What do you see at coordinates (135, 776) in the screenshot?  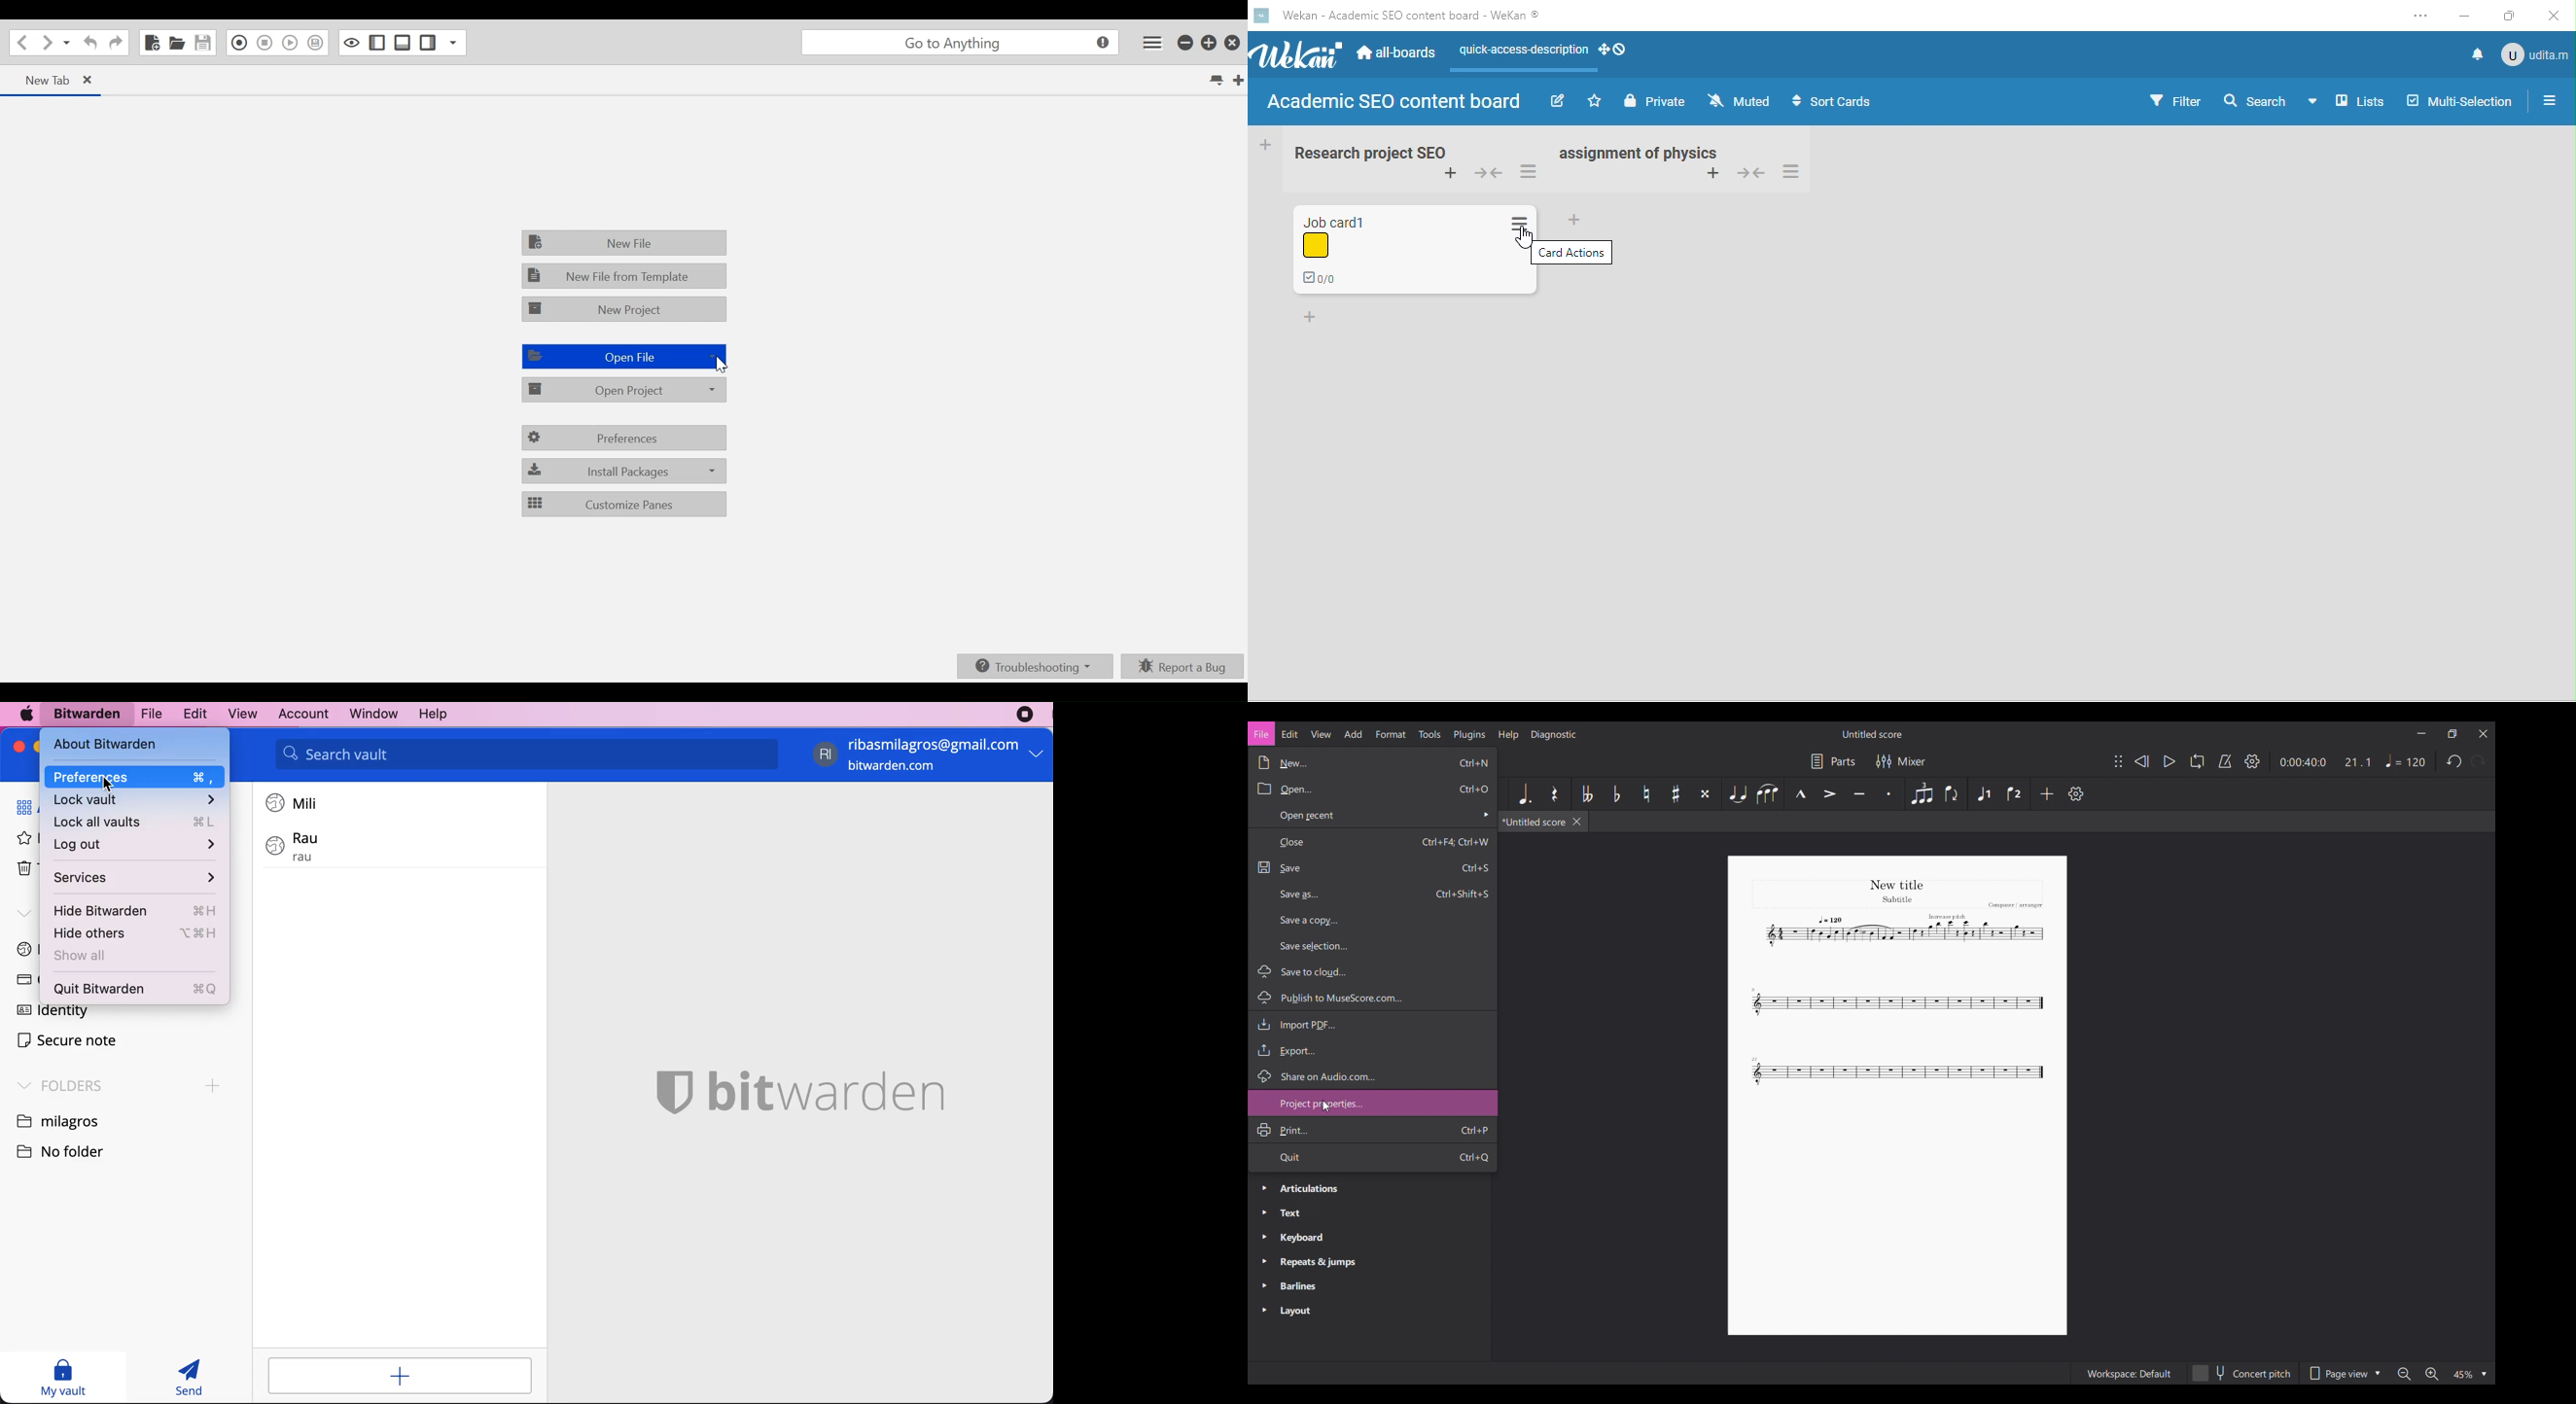 I see `Cursor on preferences` at bounding box center [135, 776].